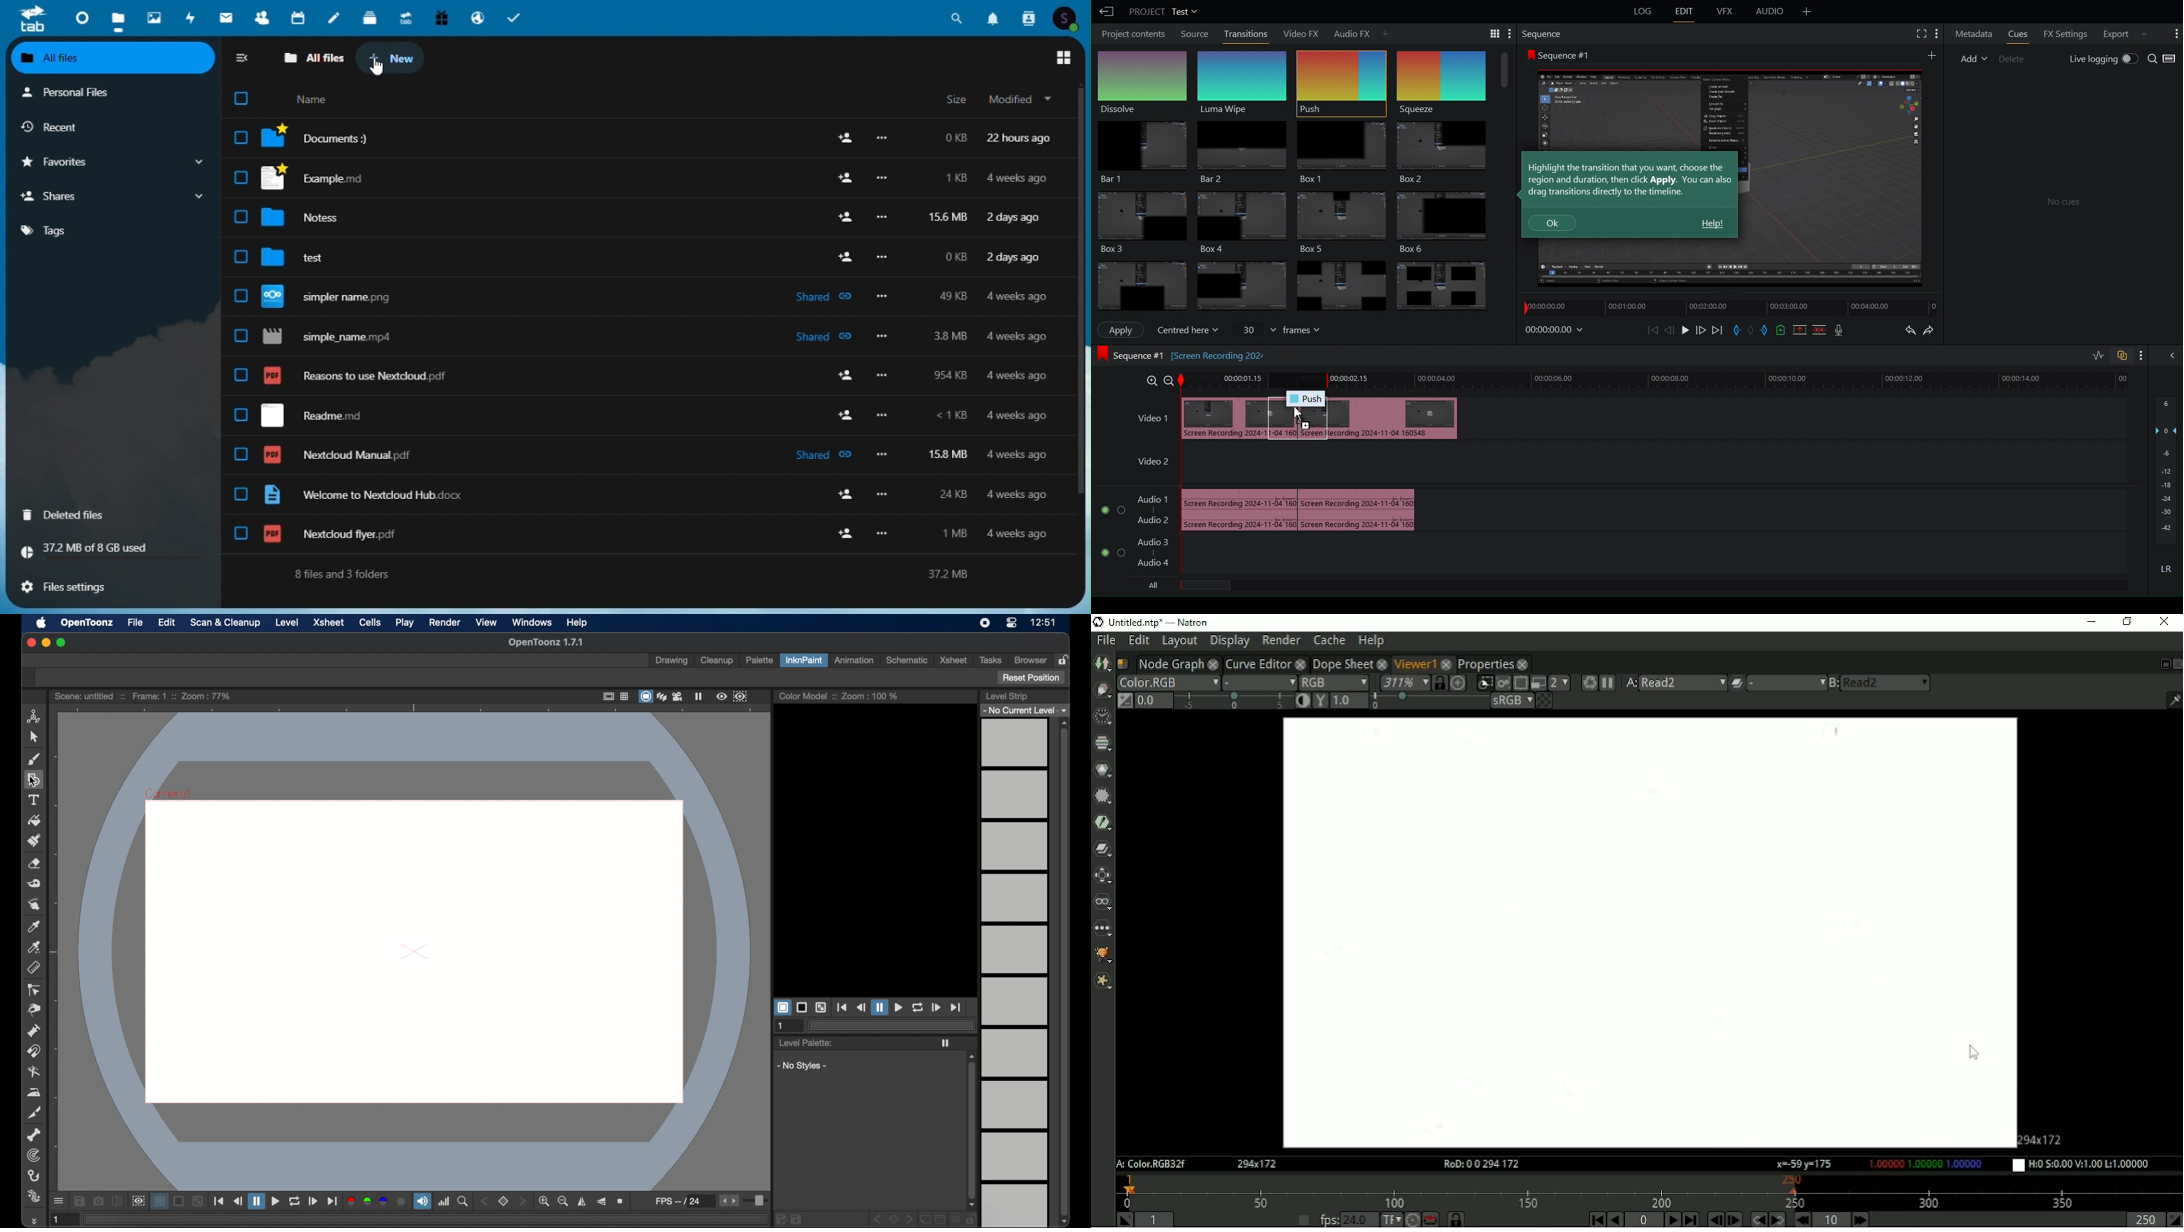  Describe the element at coordinates (1018, 417) in the screenshot. I see `4 weeks ago` at that location.